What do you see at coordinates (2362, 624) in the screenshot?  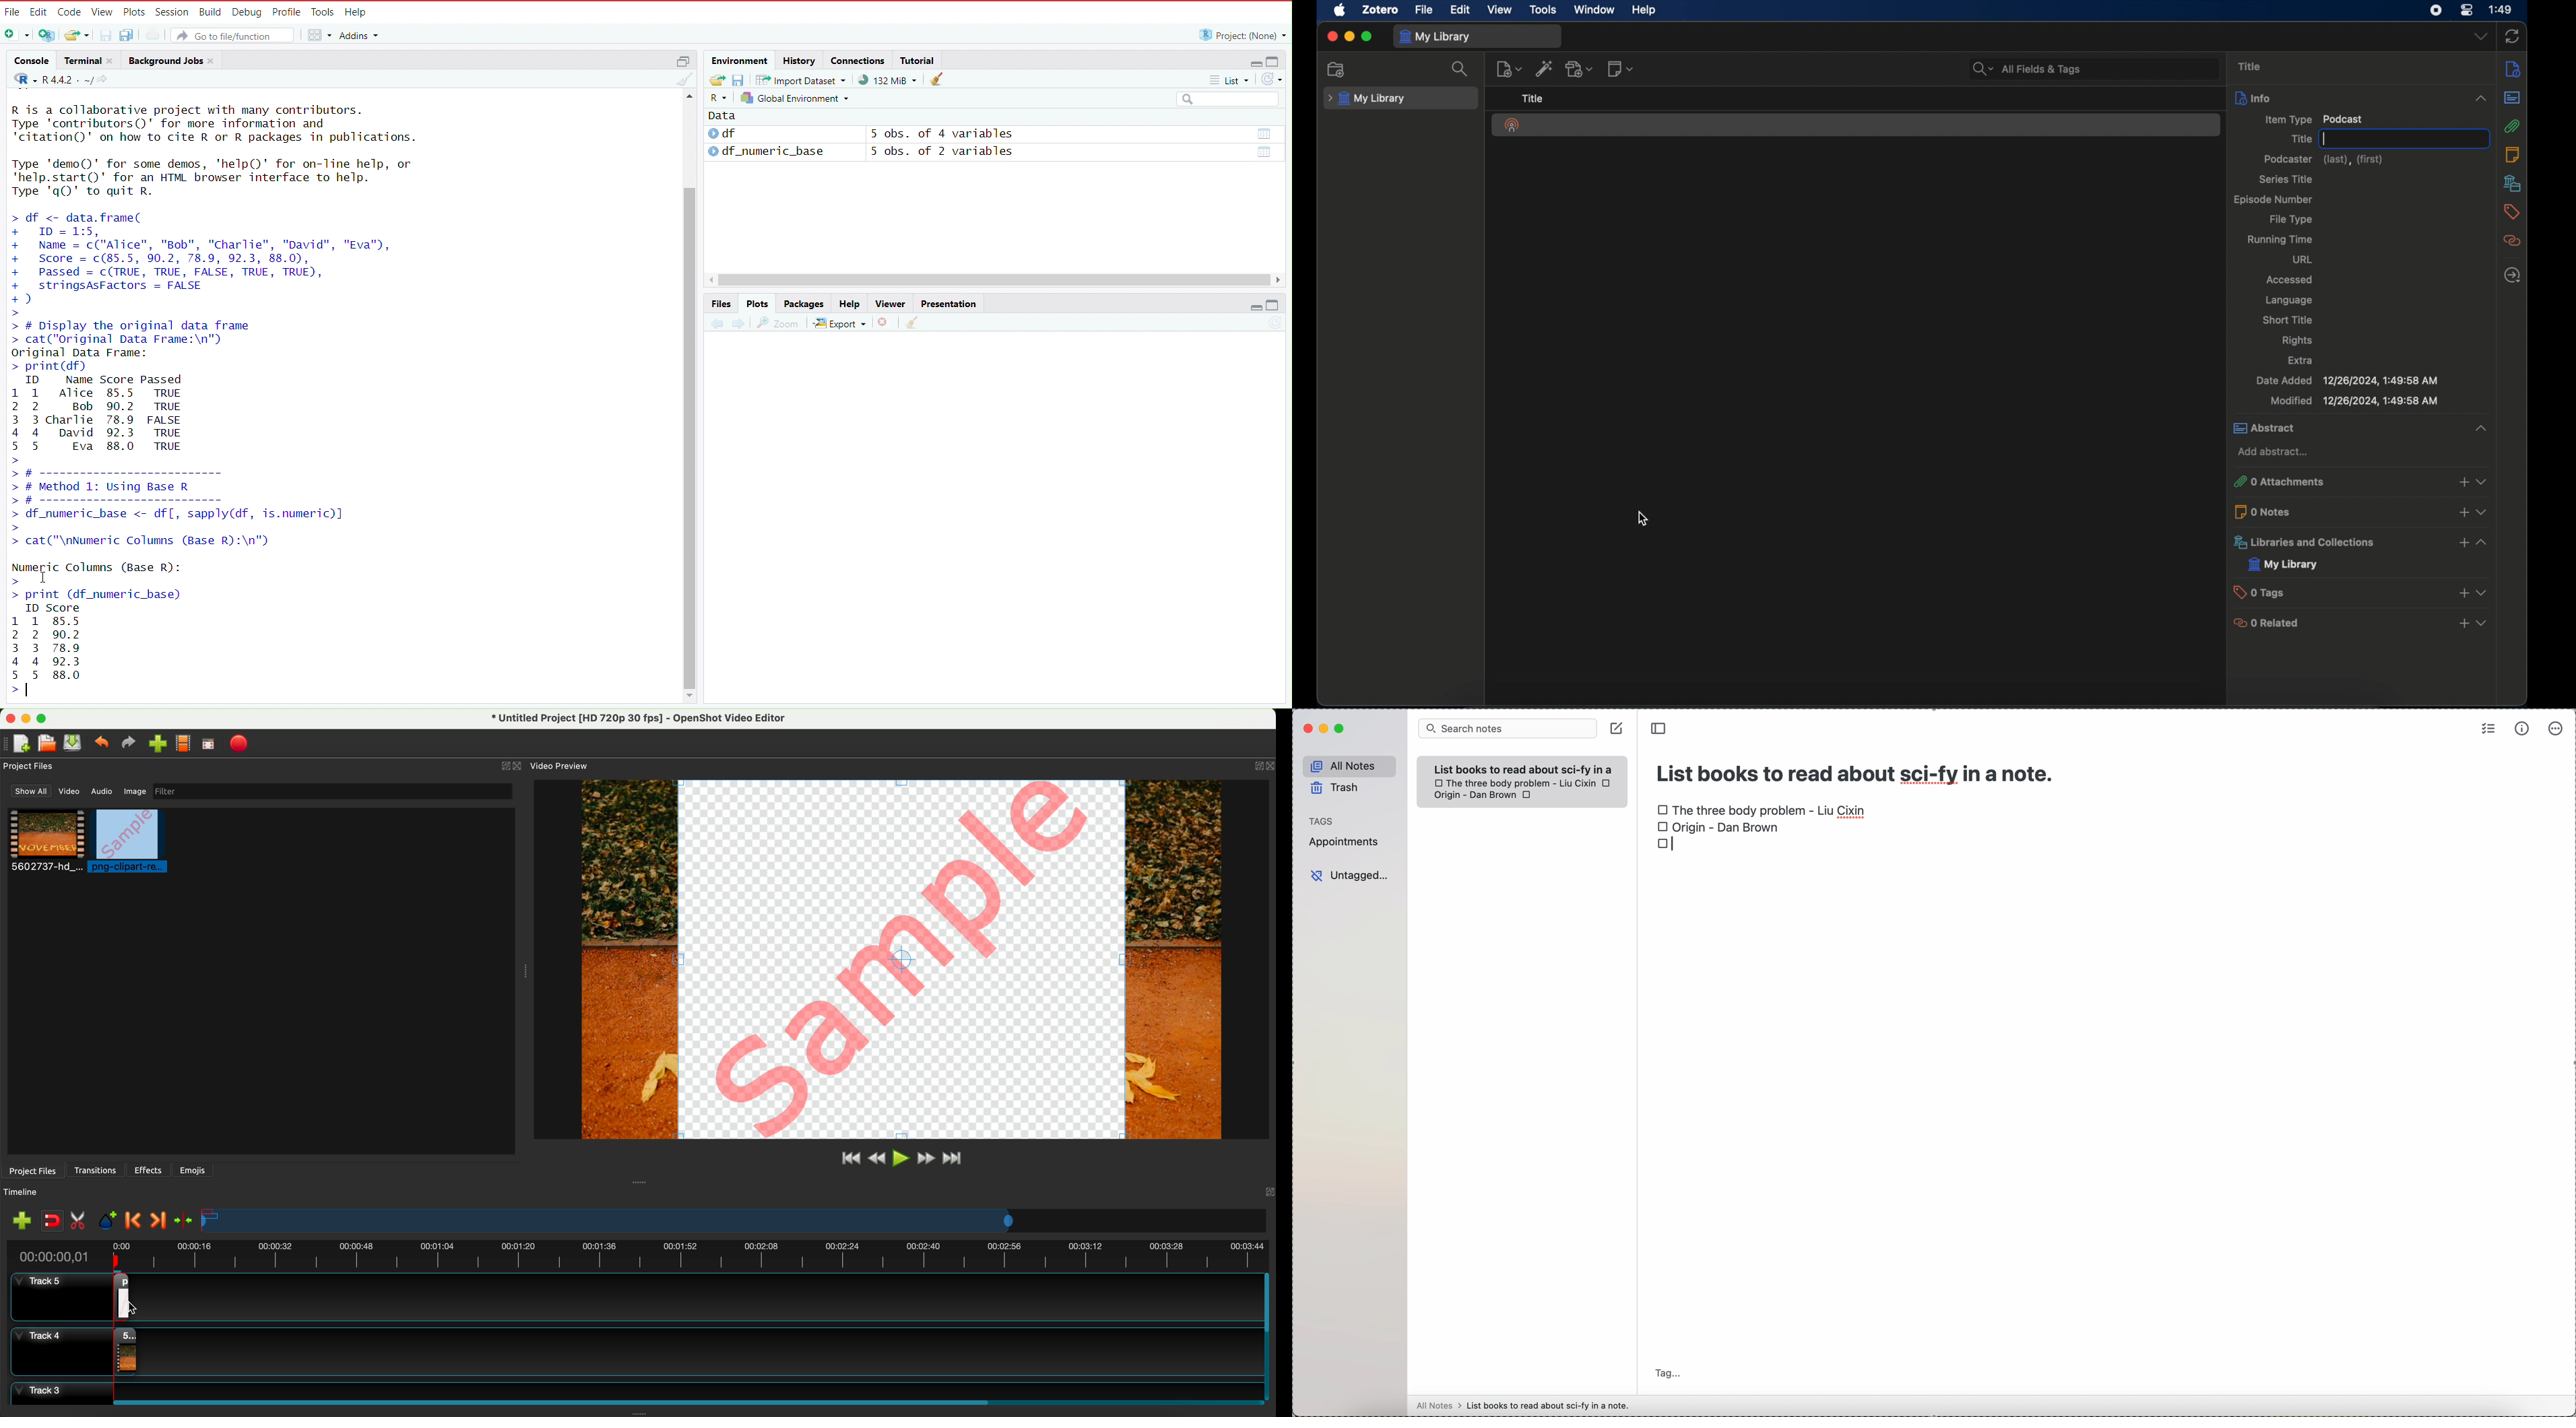 I see `0 related` at bounding box center [2362, 624].